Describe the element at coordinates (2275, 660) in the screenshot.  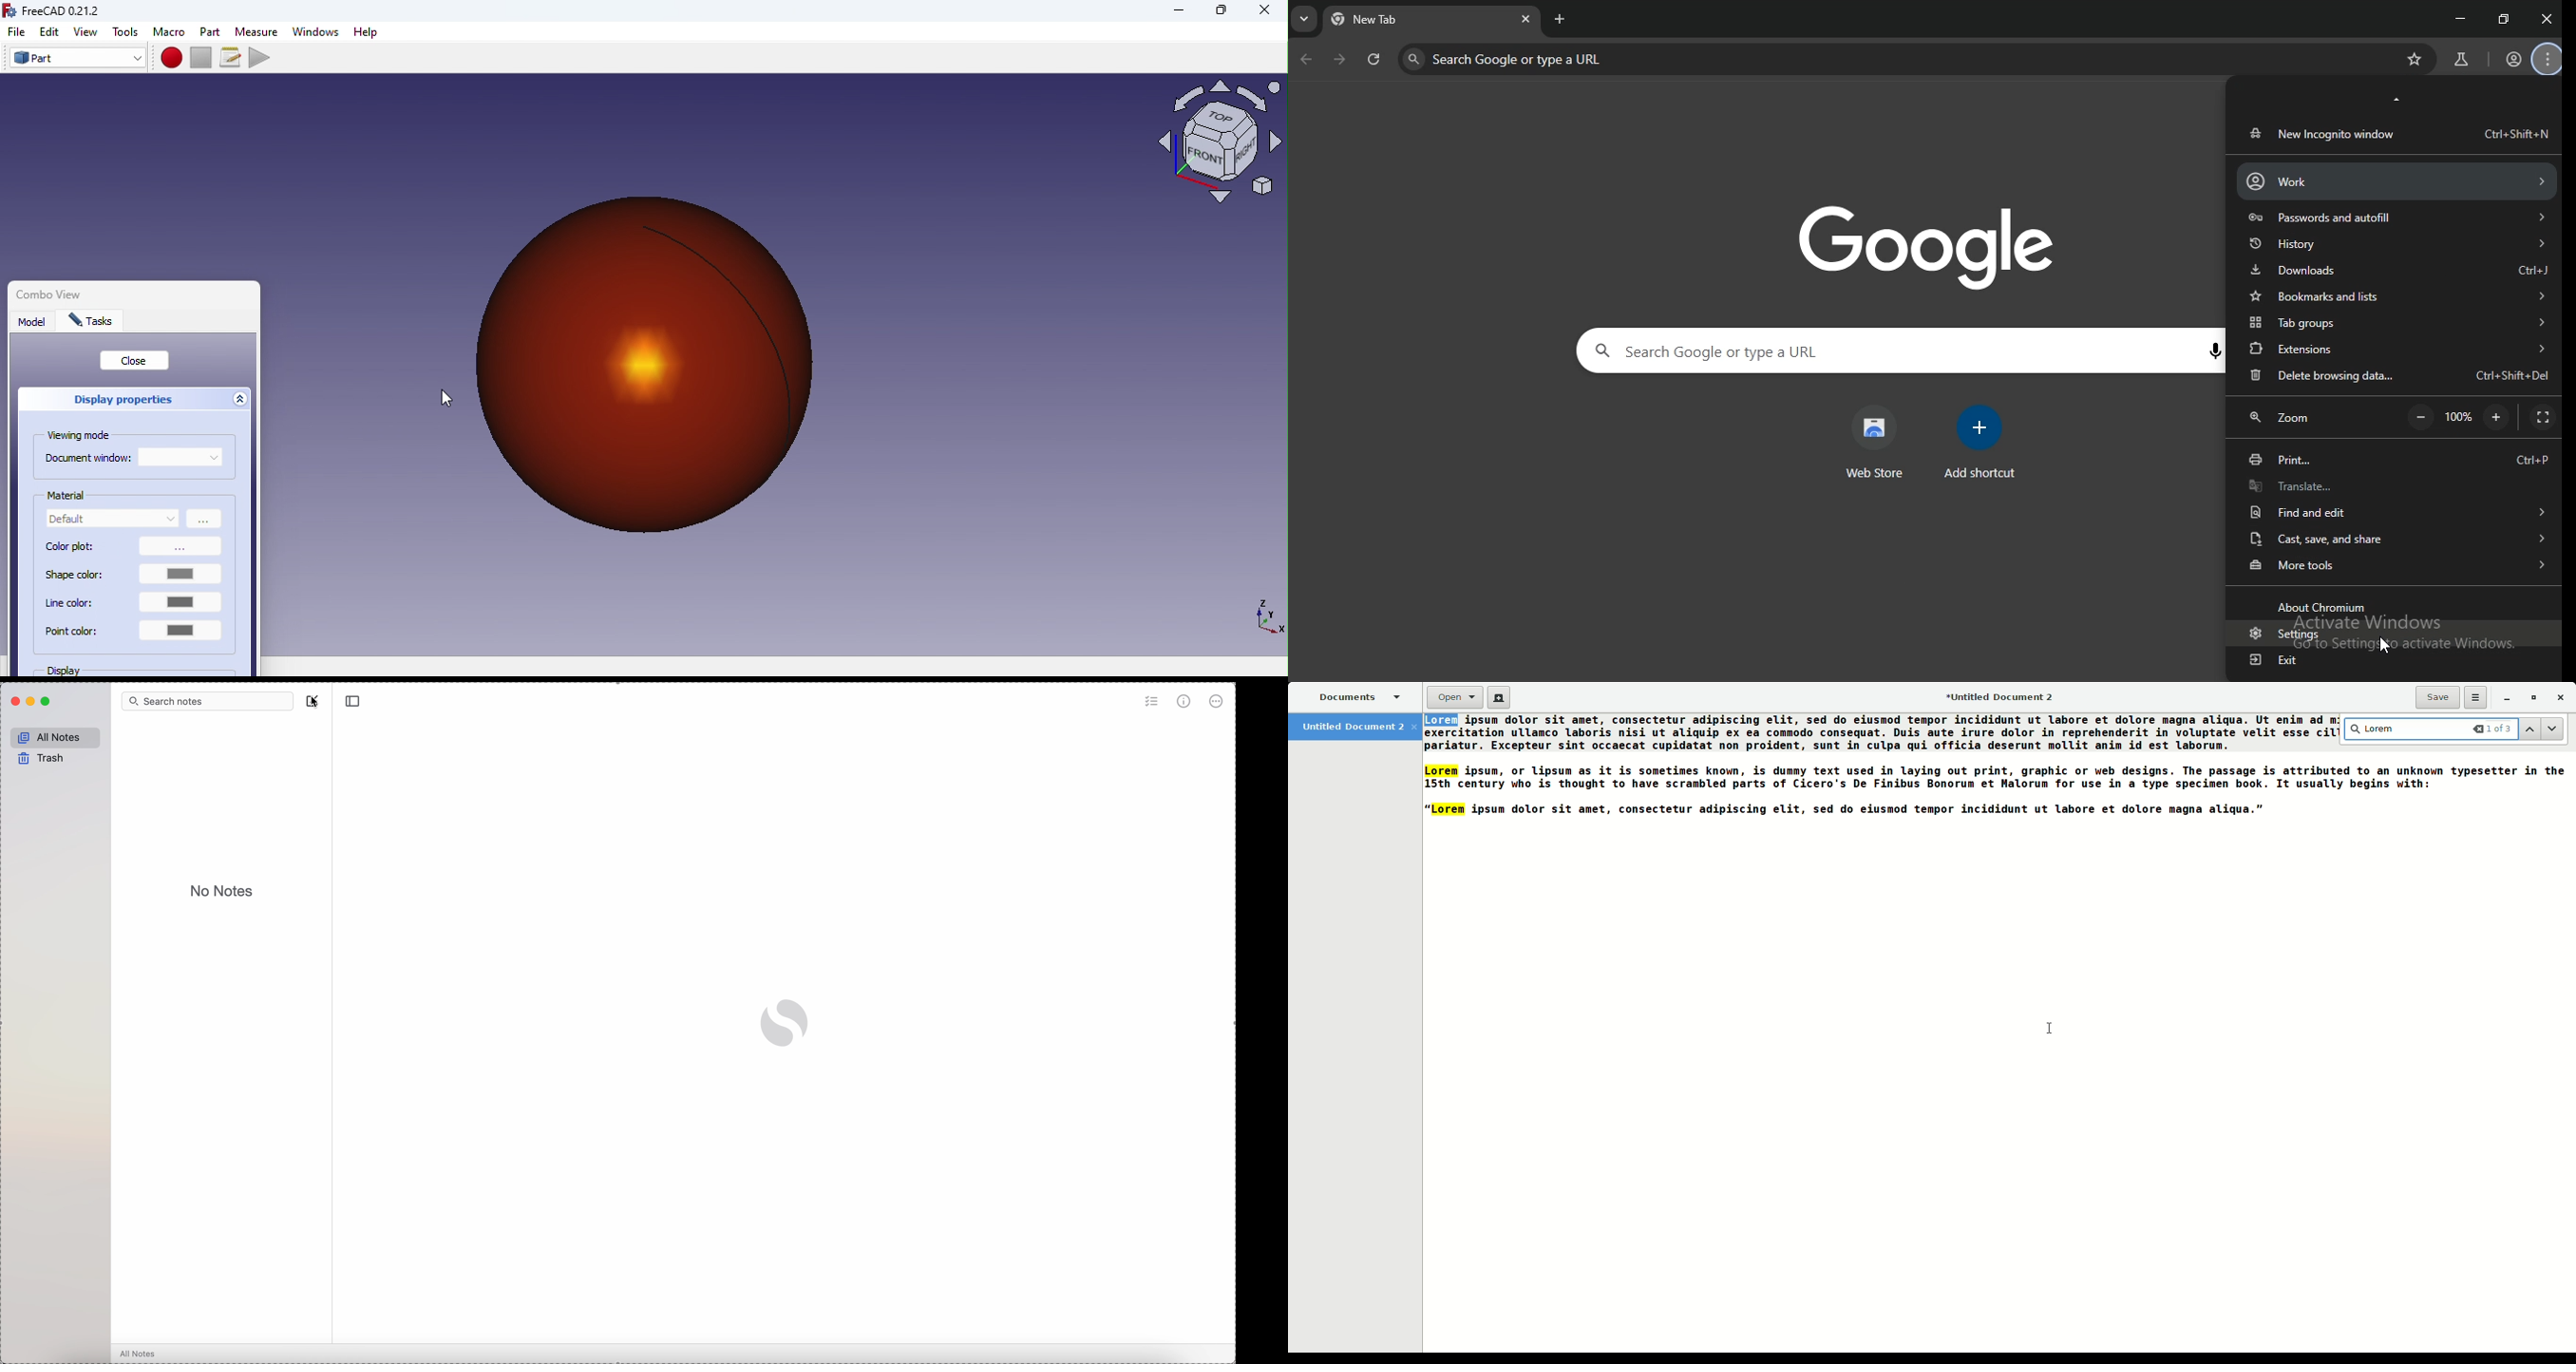
I see `exit` at that location.